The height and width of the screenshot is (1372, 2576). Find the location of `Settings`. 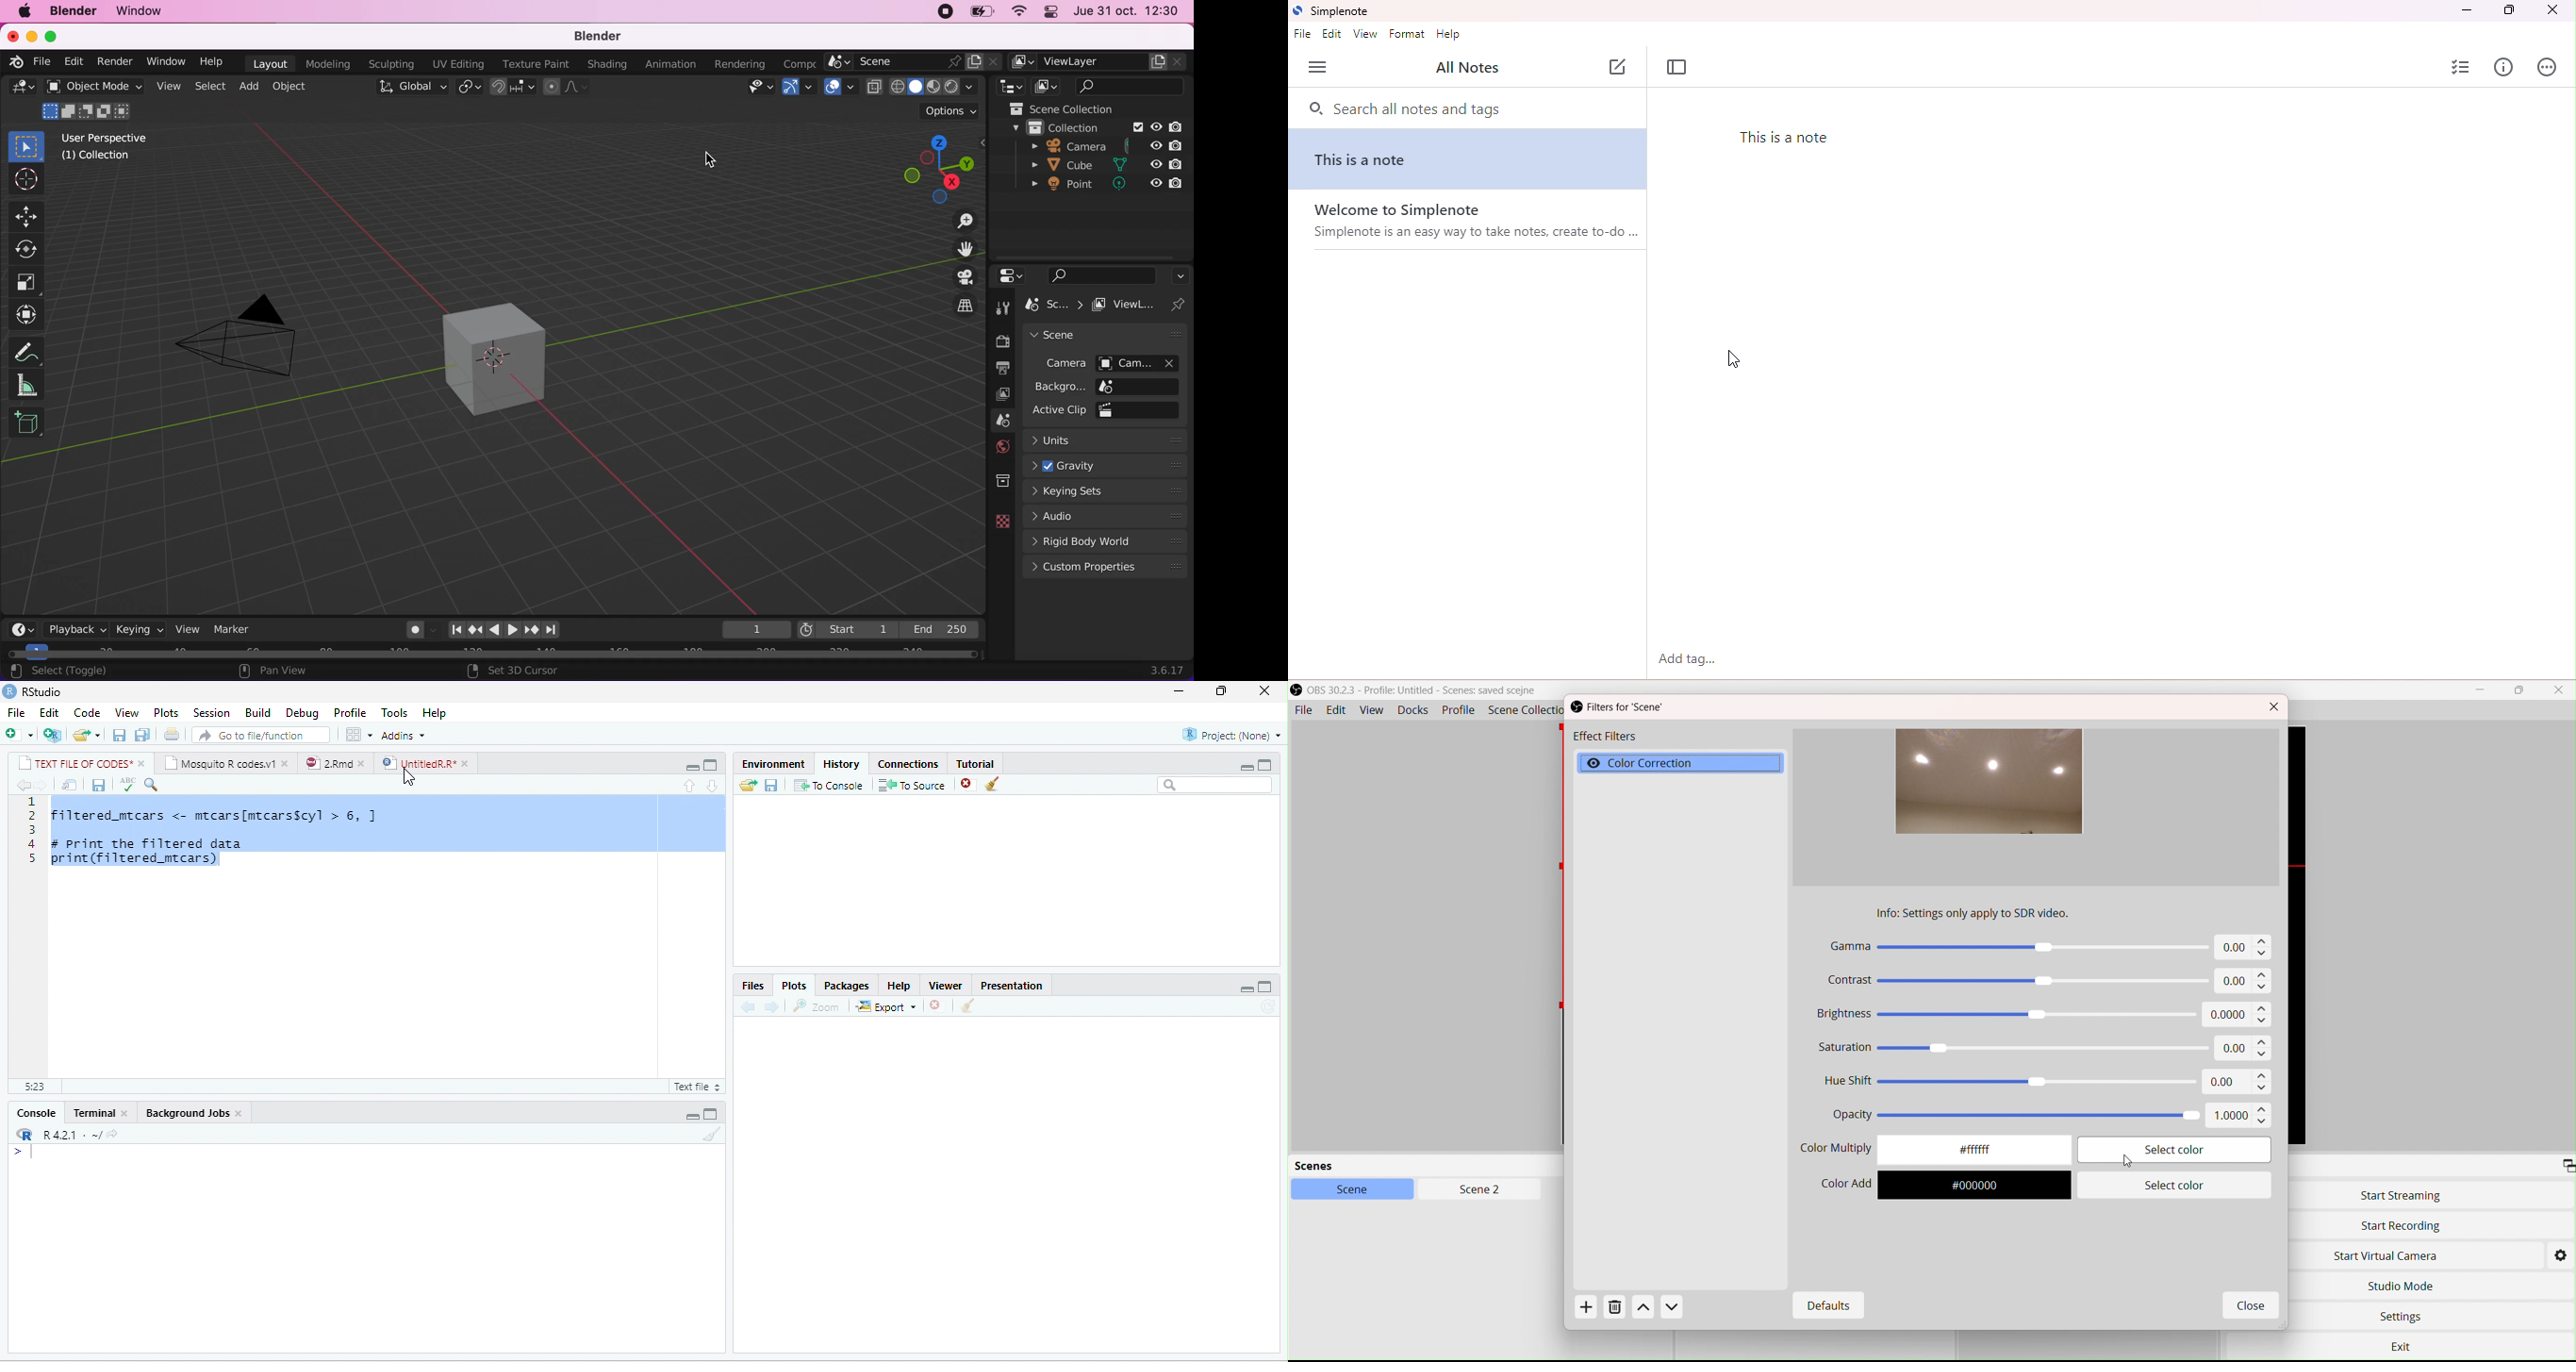

Settings is located at coordinates (2561, 1255).